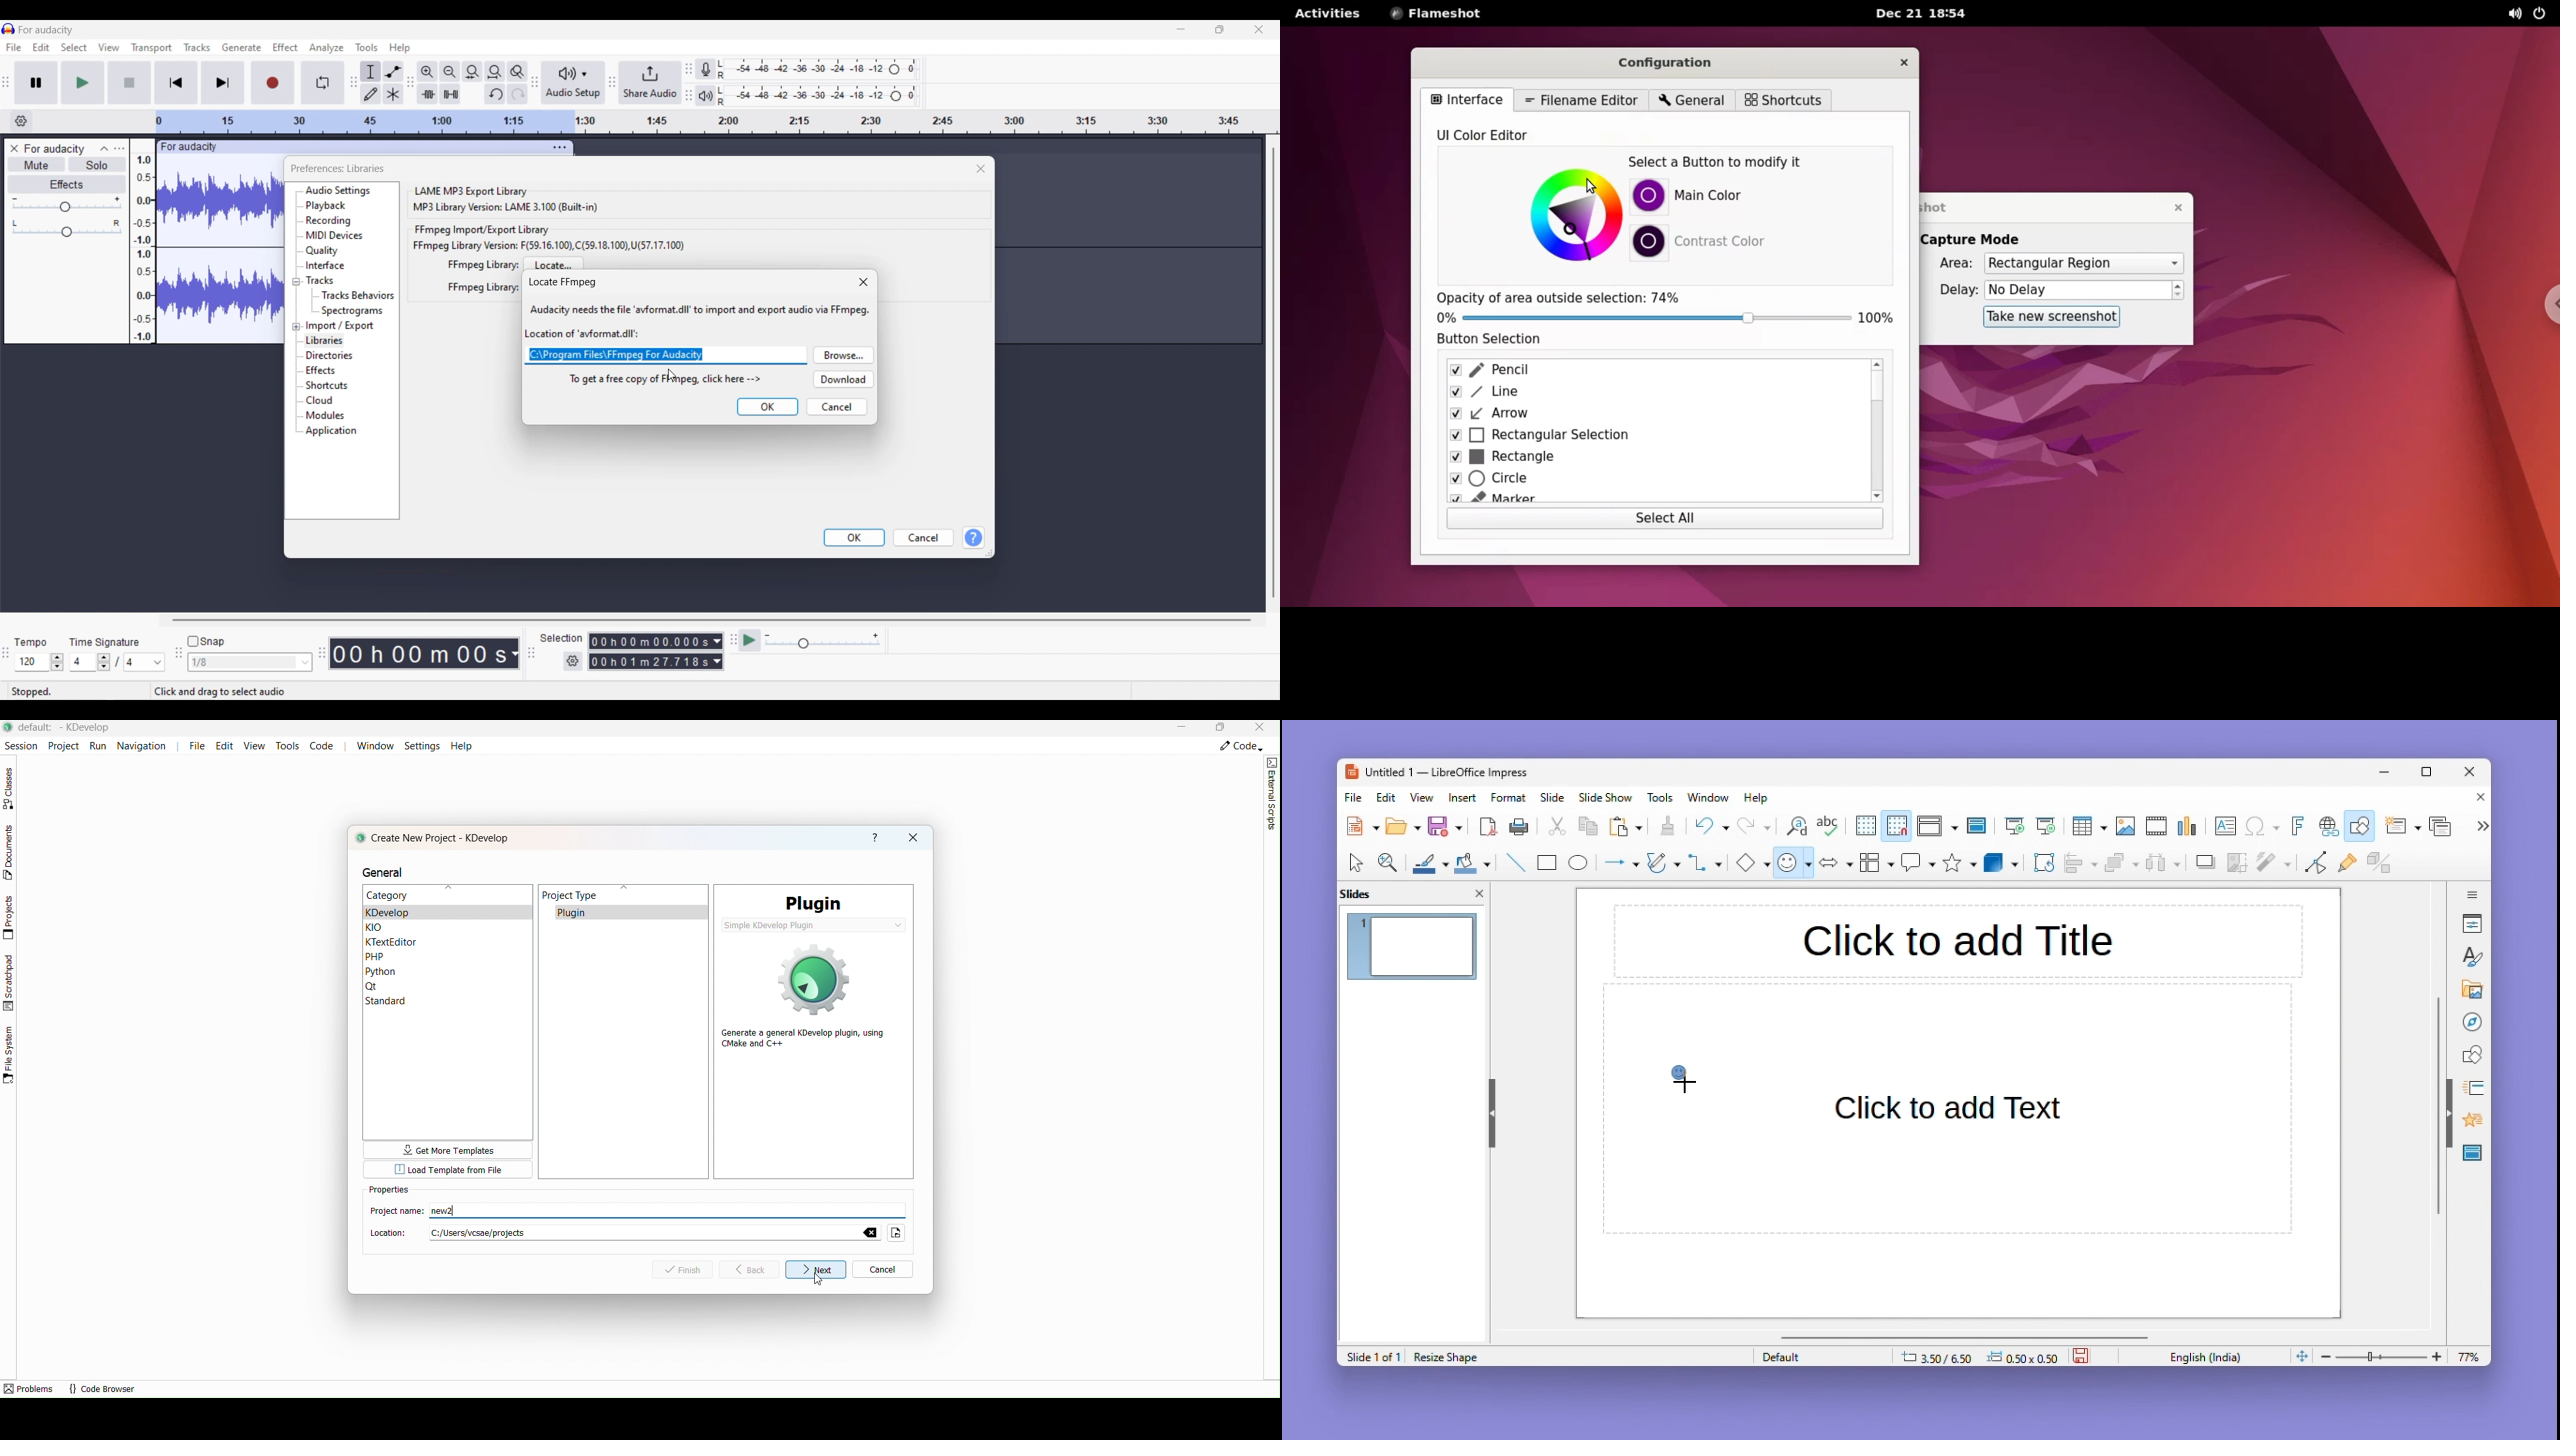 The height and width of the screenshot is (1456, 2576). I want to click on stopped, so click(31, 691).